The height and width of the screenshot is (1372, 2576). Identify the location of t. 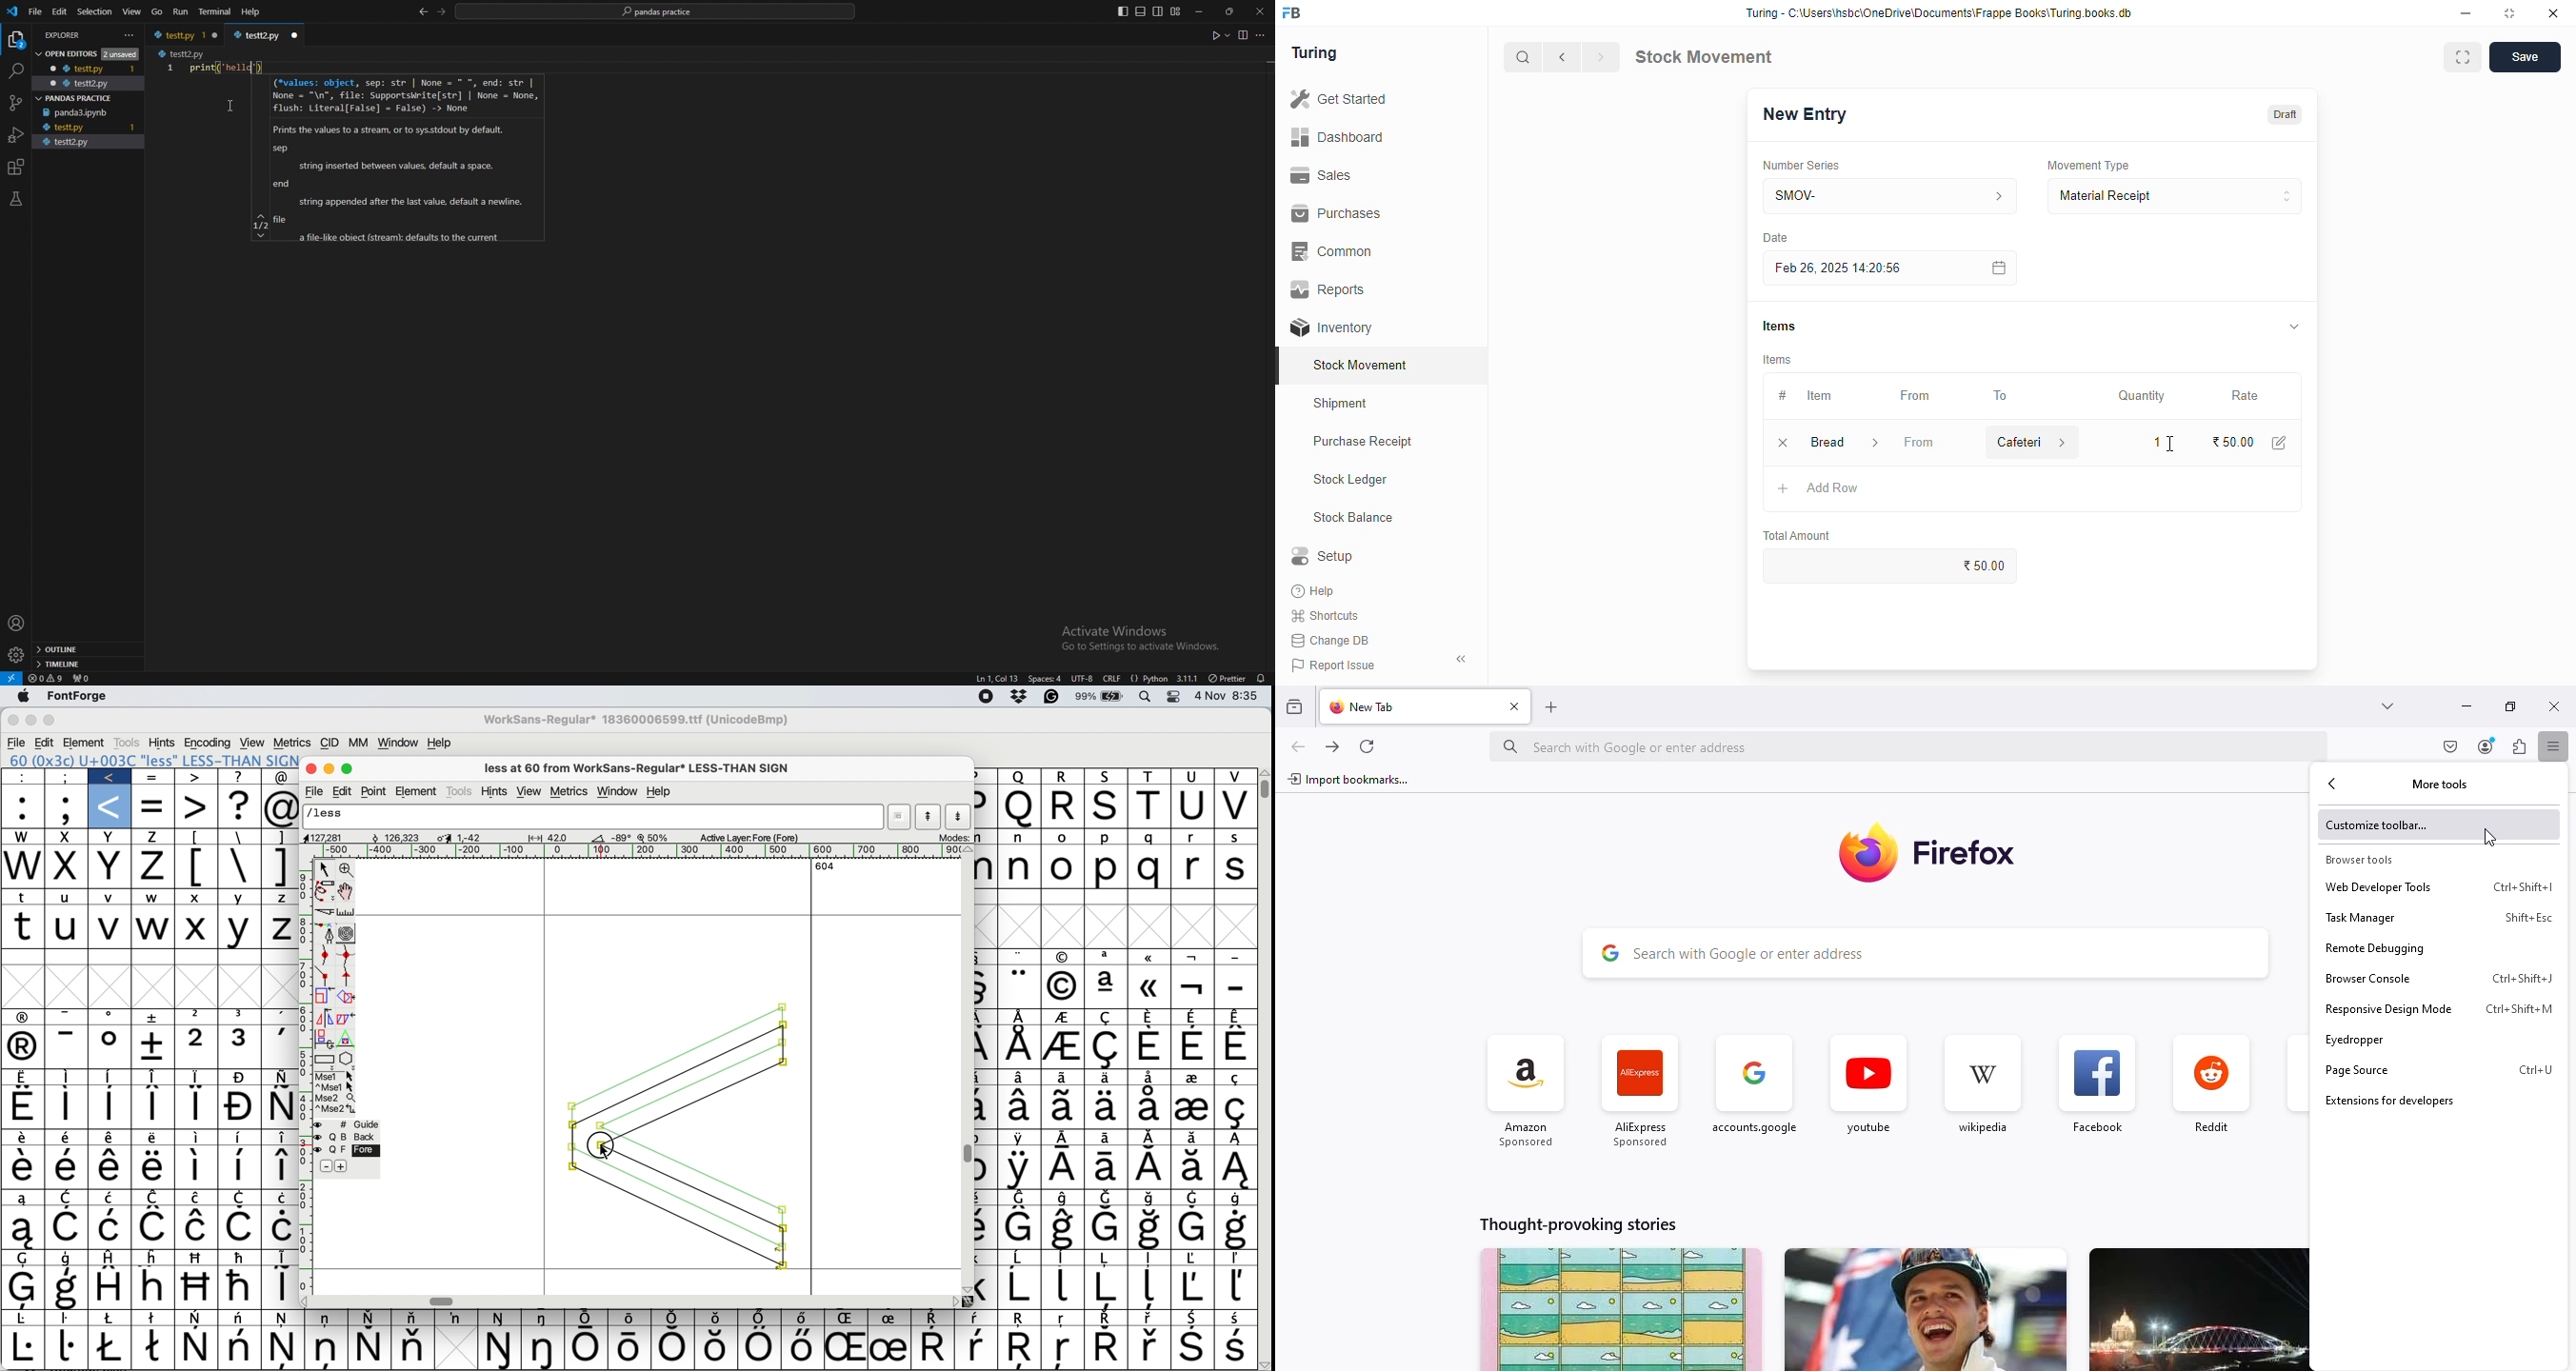
(27, 898).